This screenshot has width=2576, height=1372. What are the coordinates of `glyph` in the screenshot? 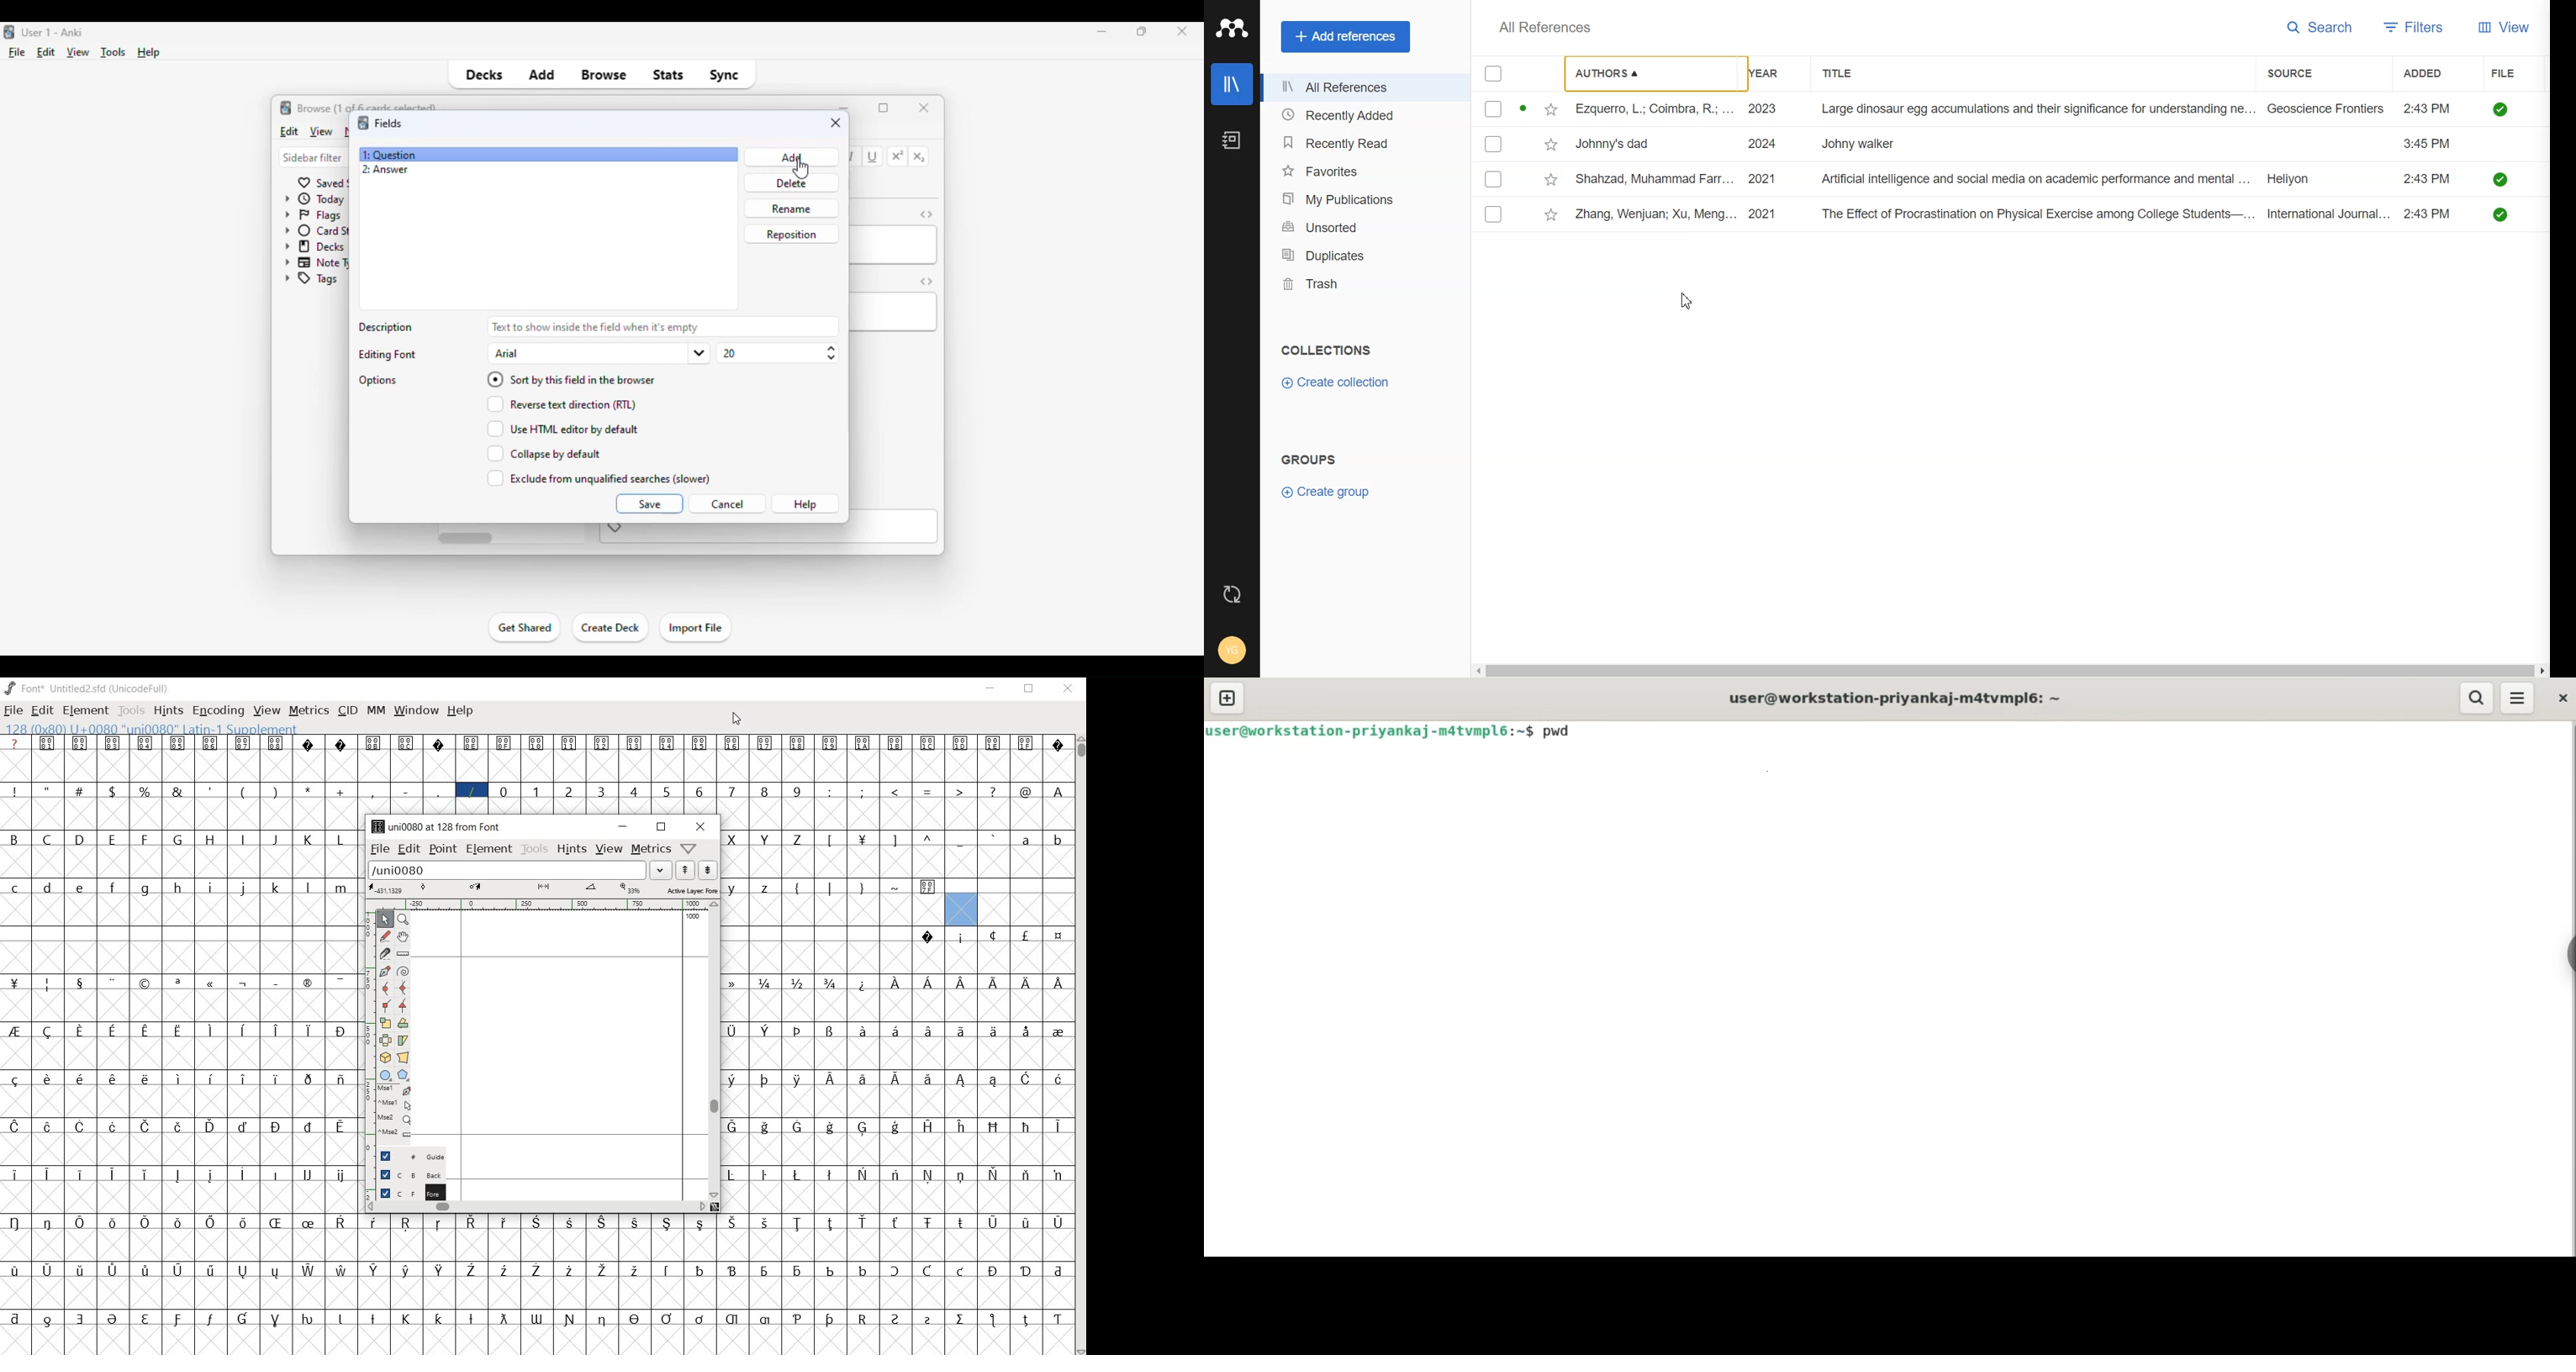 It's located at (471, 1222).